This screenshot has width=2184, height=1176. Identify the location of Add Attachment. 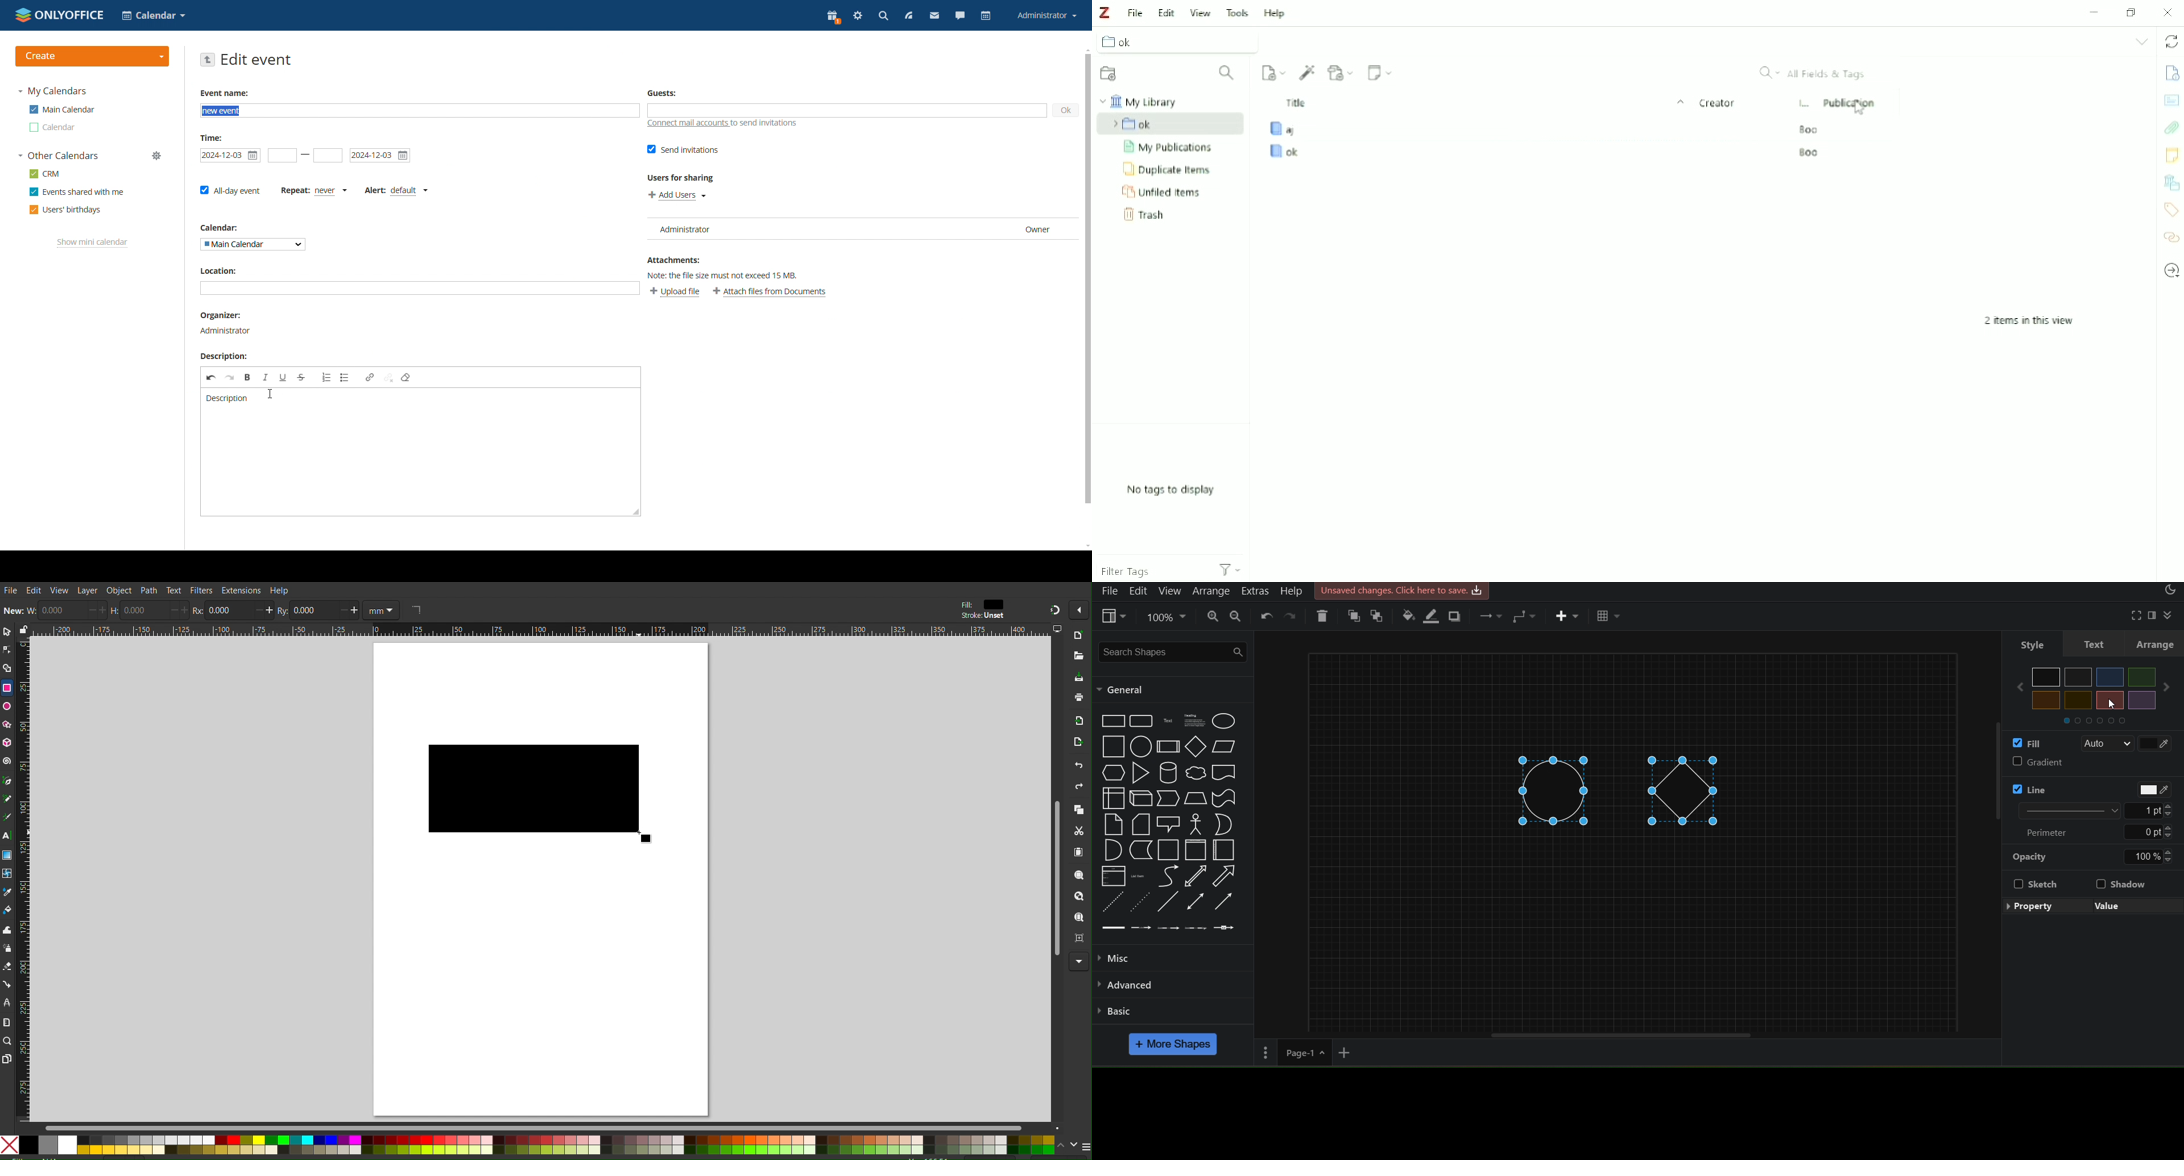
(1342, 73).